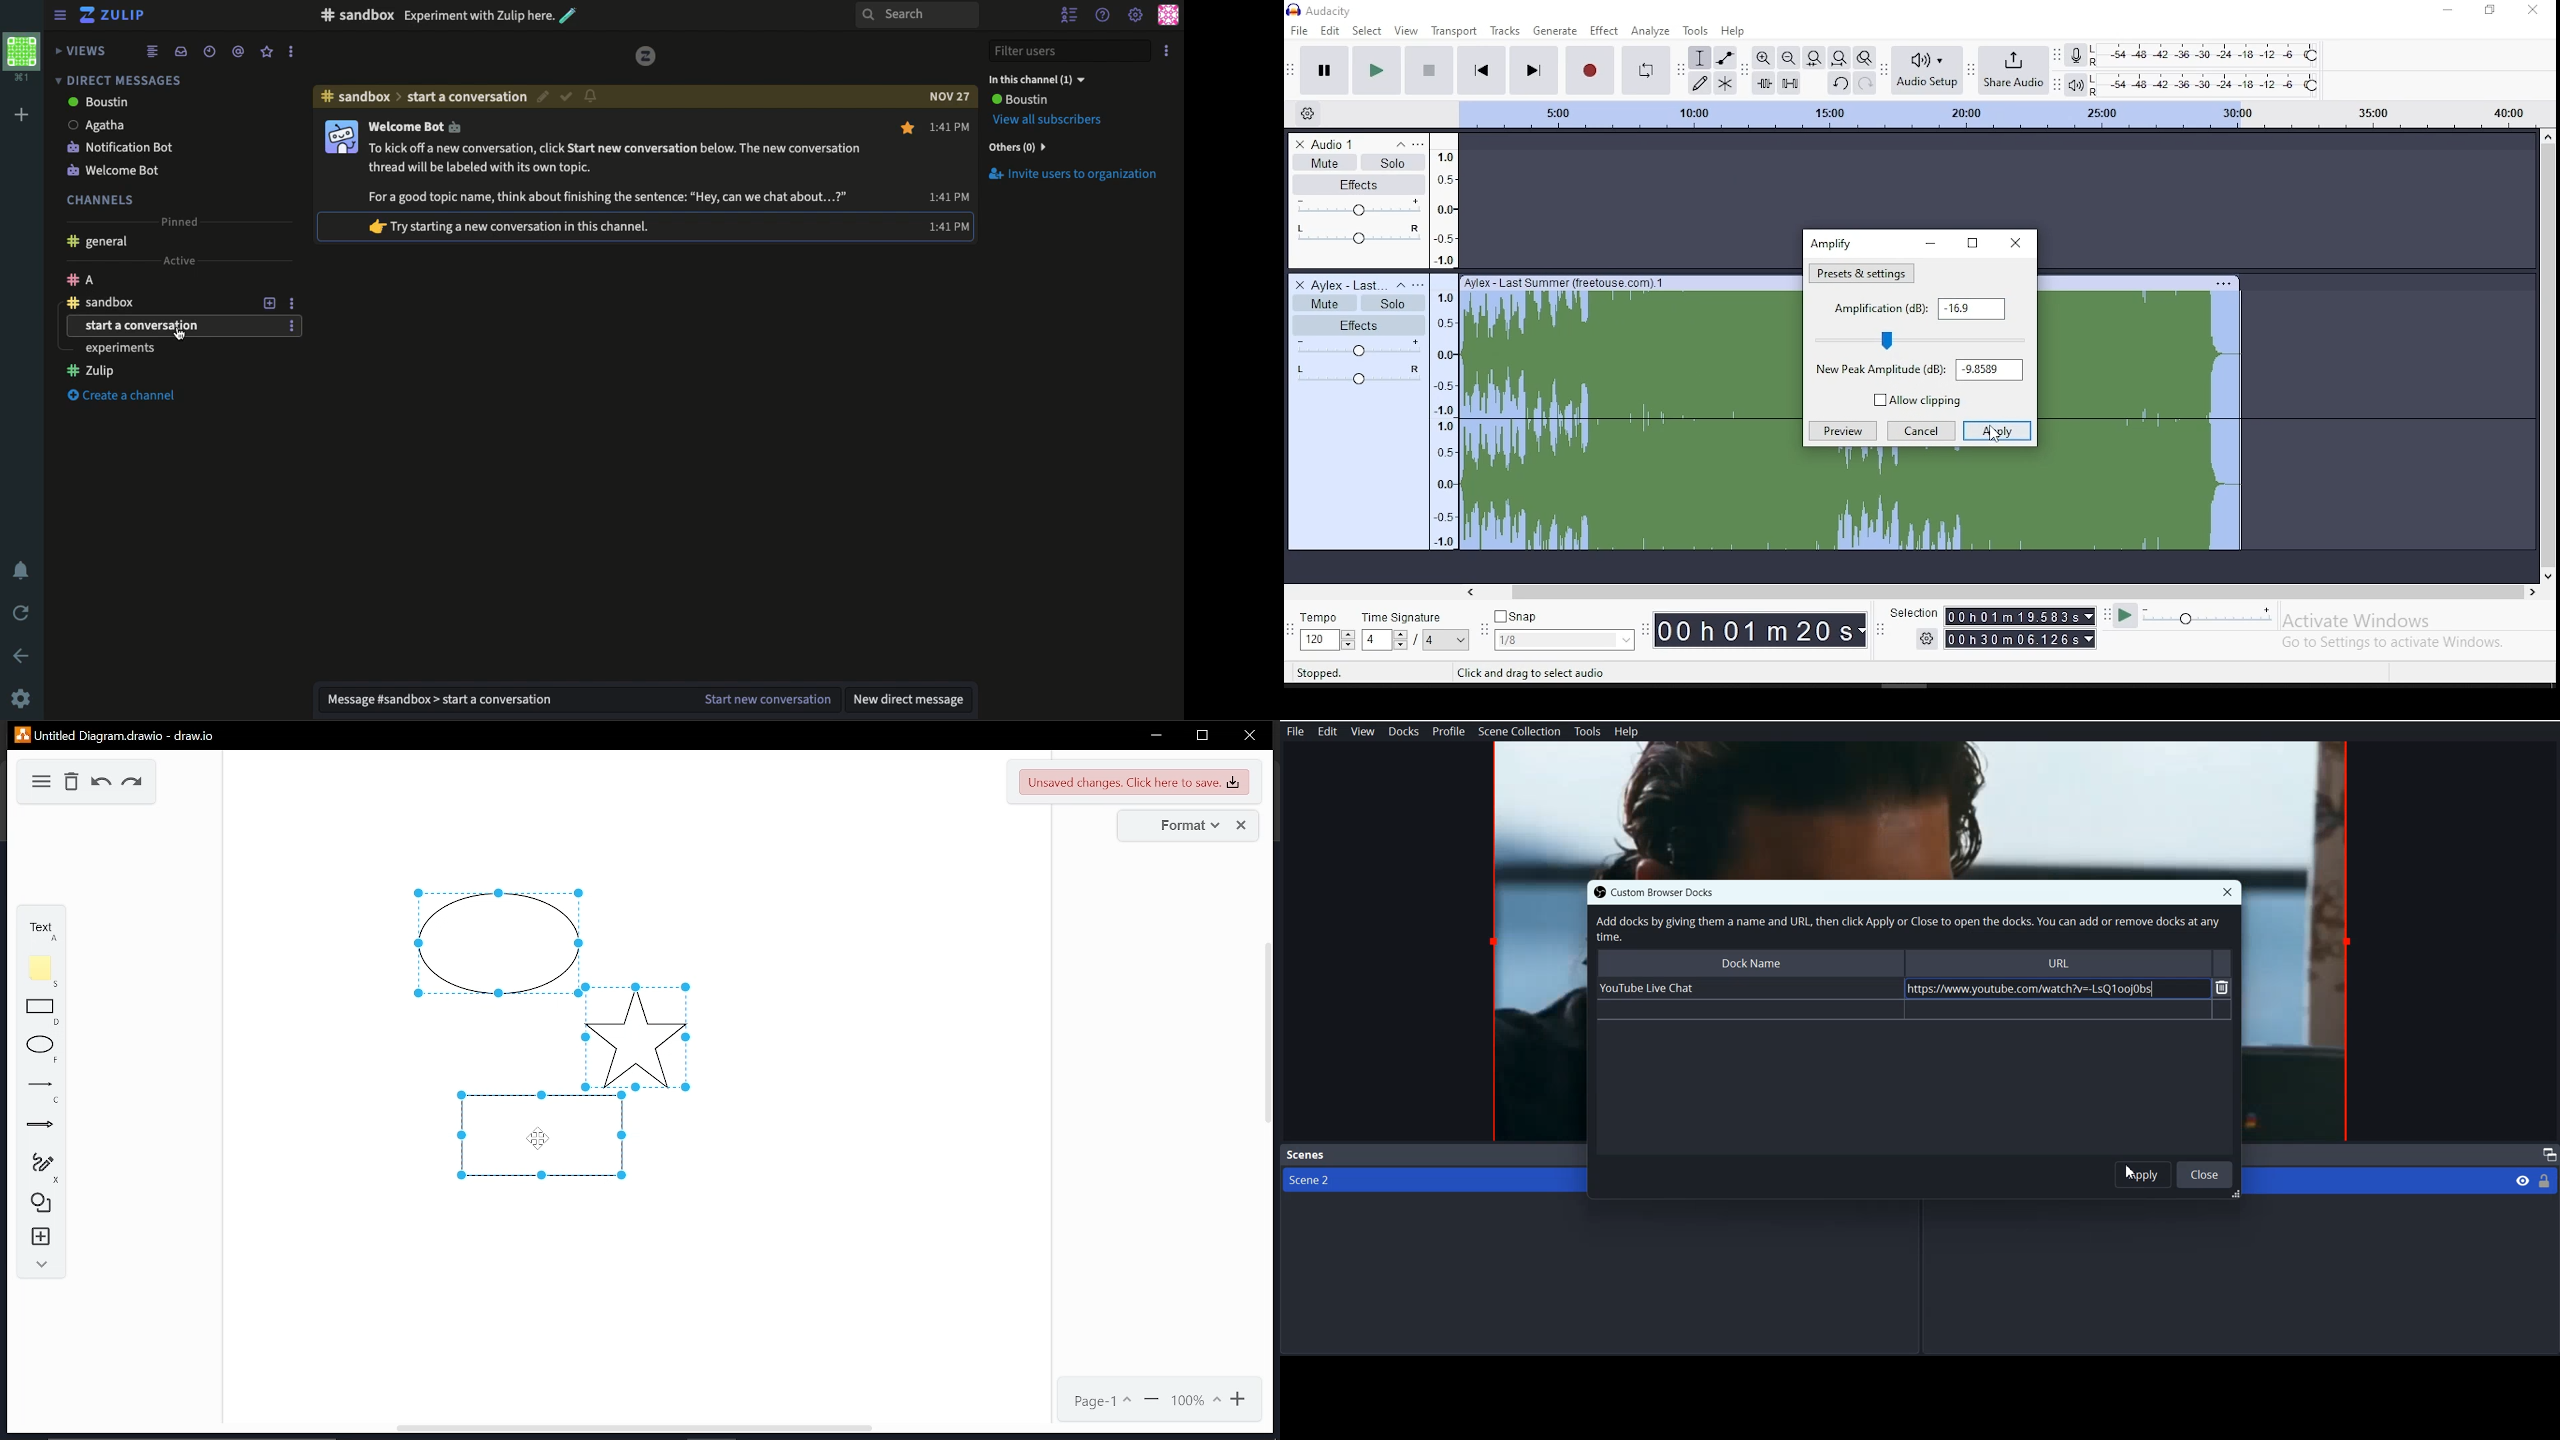  I want to click on View, so click(1362, 731).